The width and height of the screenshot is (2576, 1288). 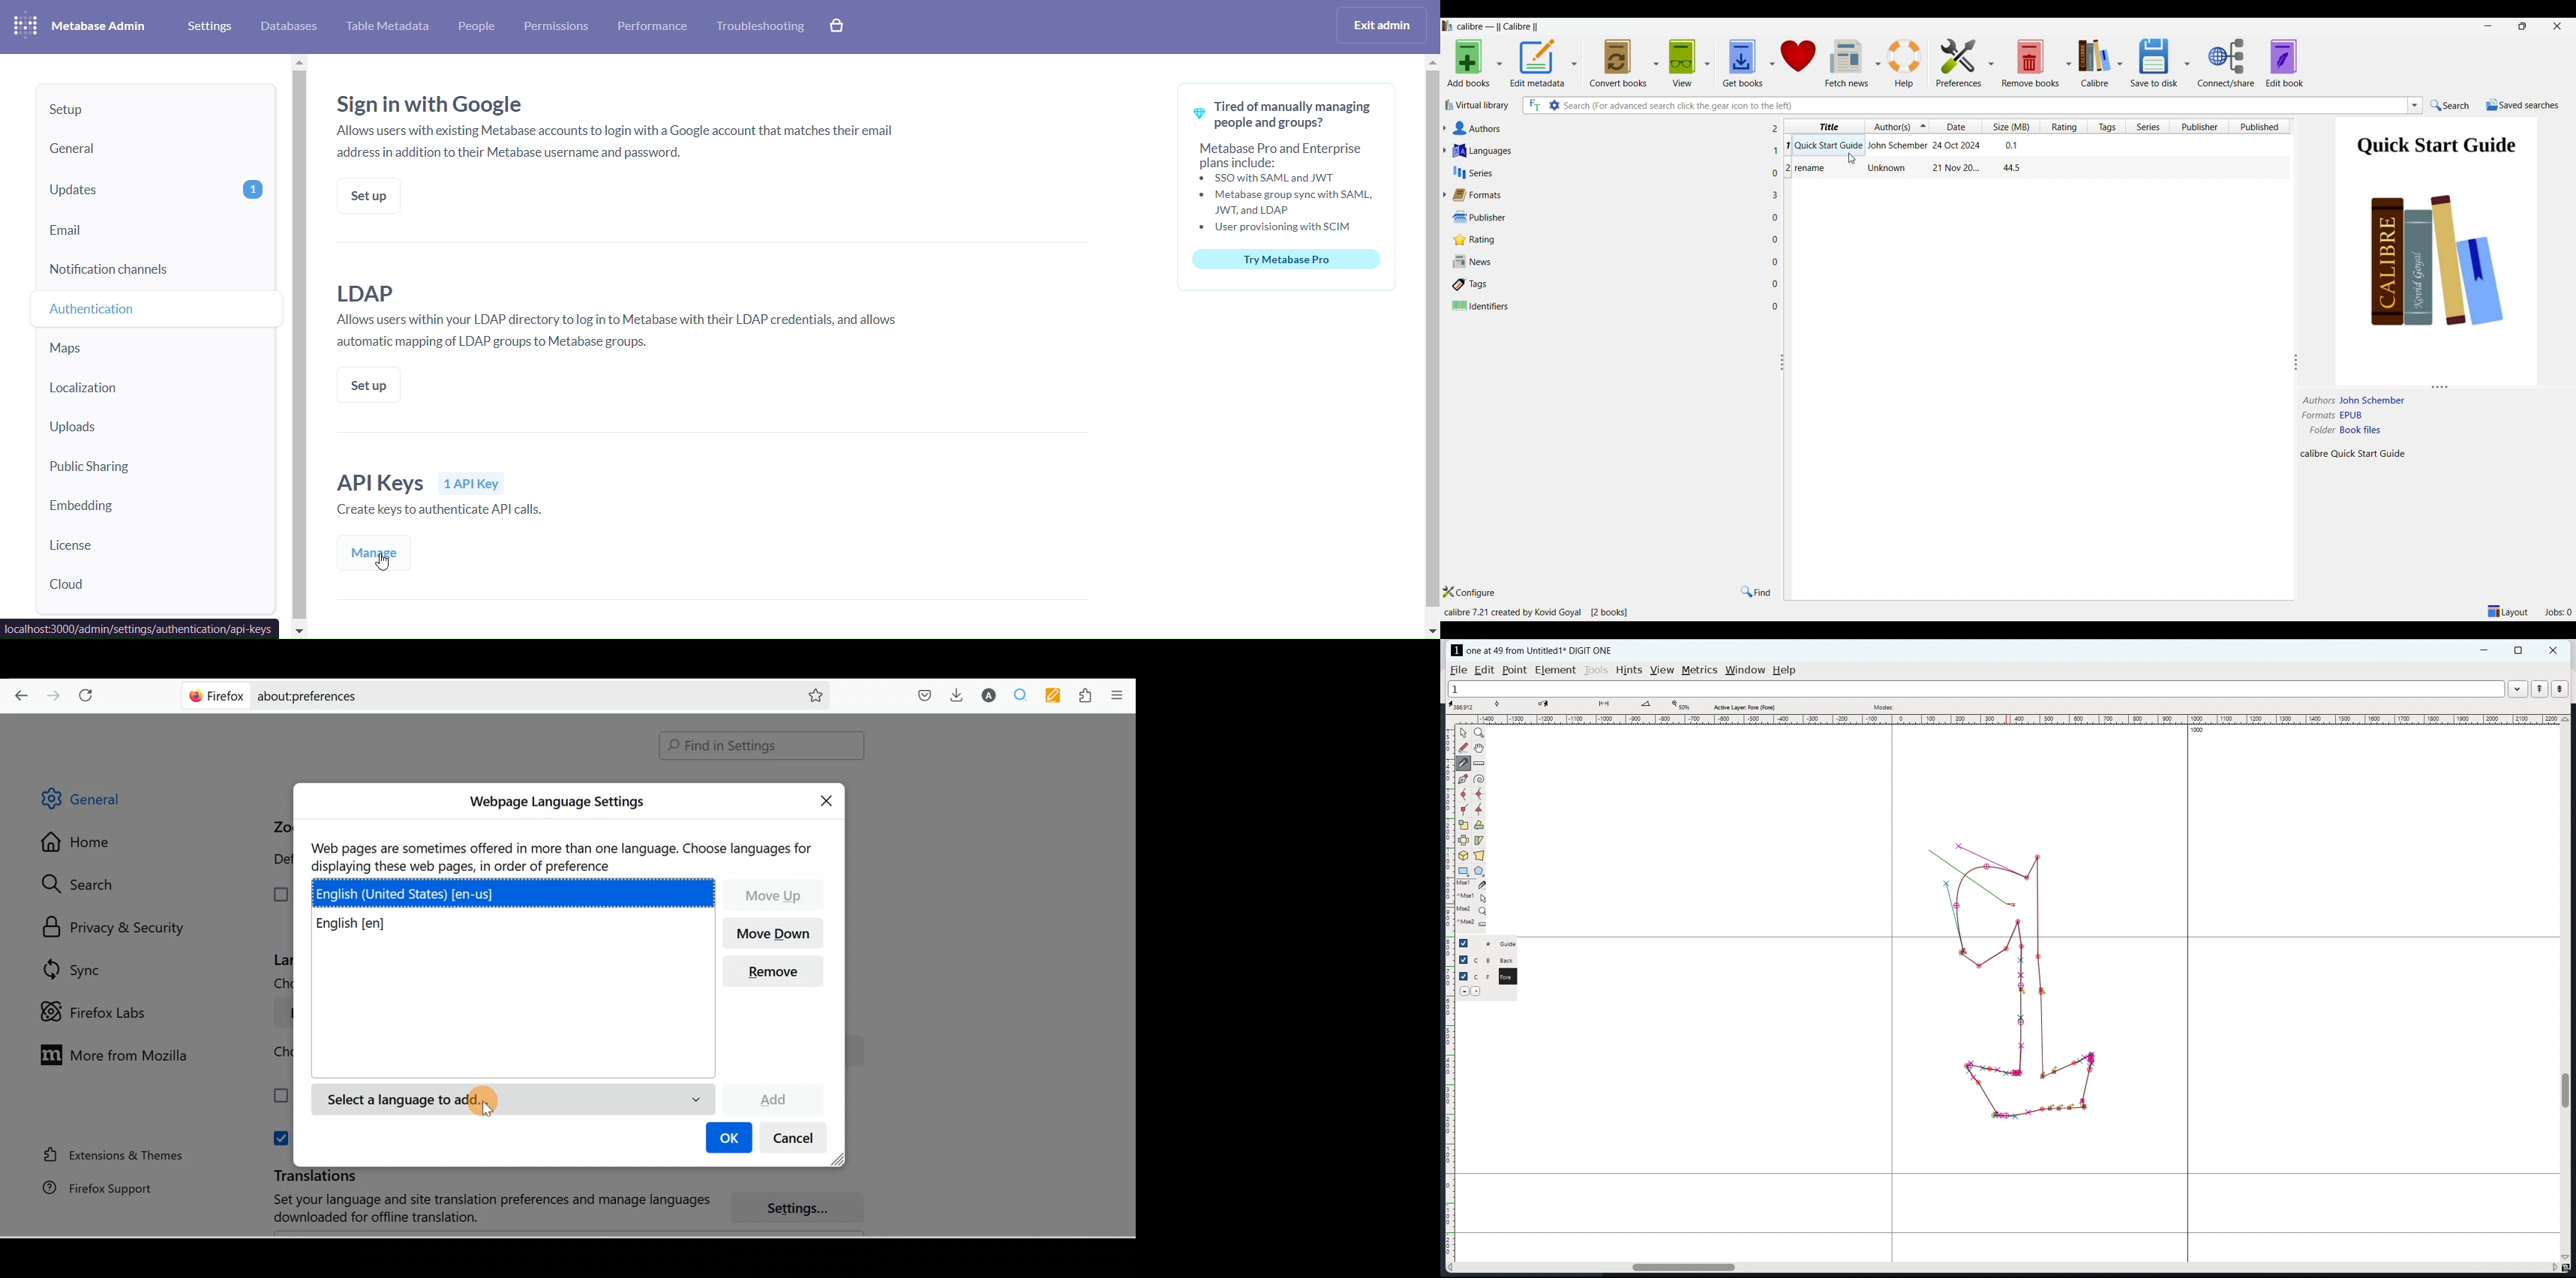 What do you see at coordinates (1463, 809) in the screenshot?
I see `add a corner point` at bounding box center [1463, 809].